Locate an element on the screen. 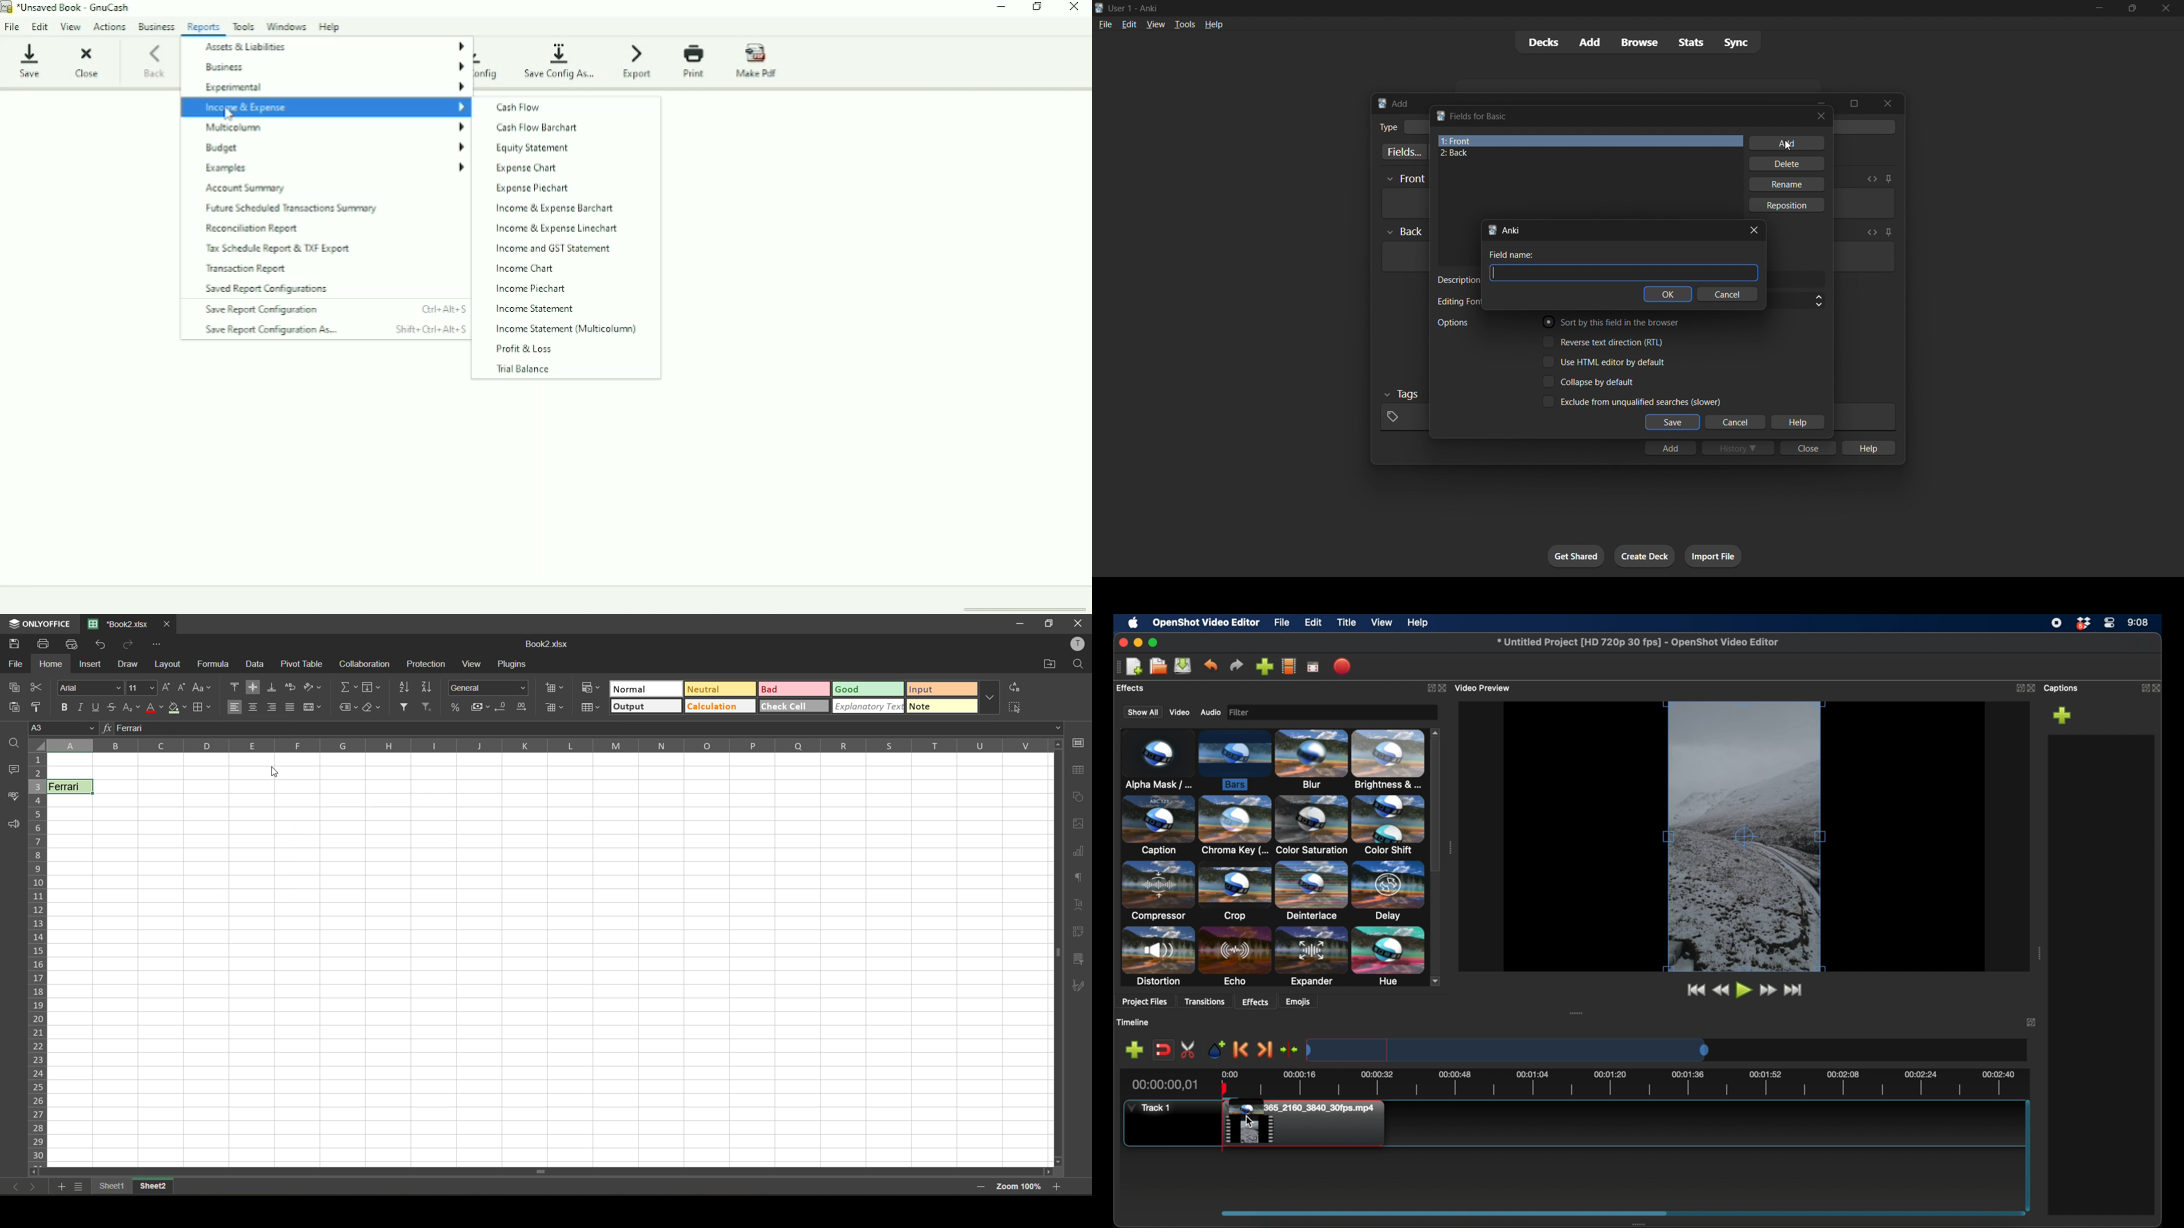 This screenshot has height=1232, width=2184. home is located at coordinates (52, 664).